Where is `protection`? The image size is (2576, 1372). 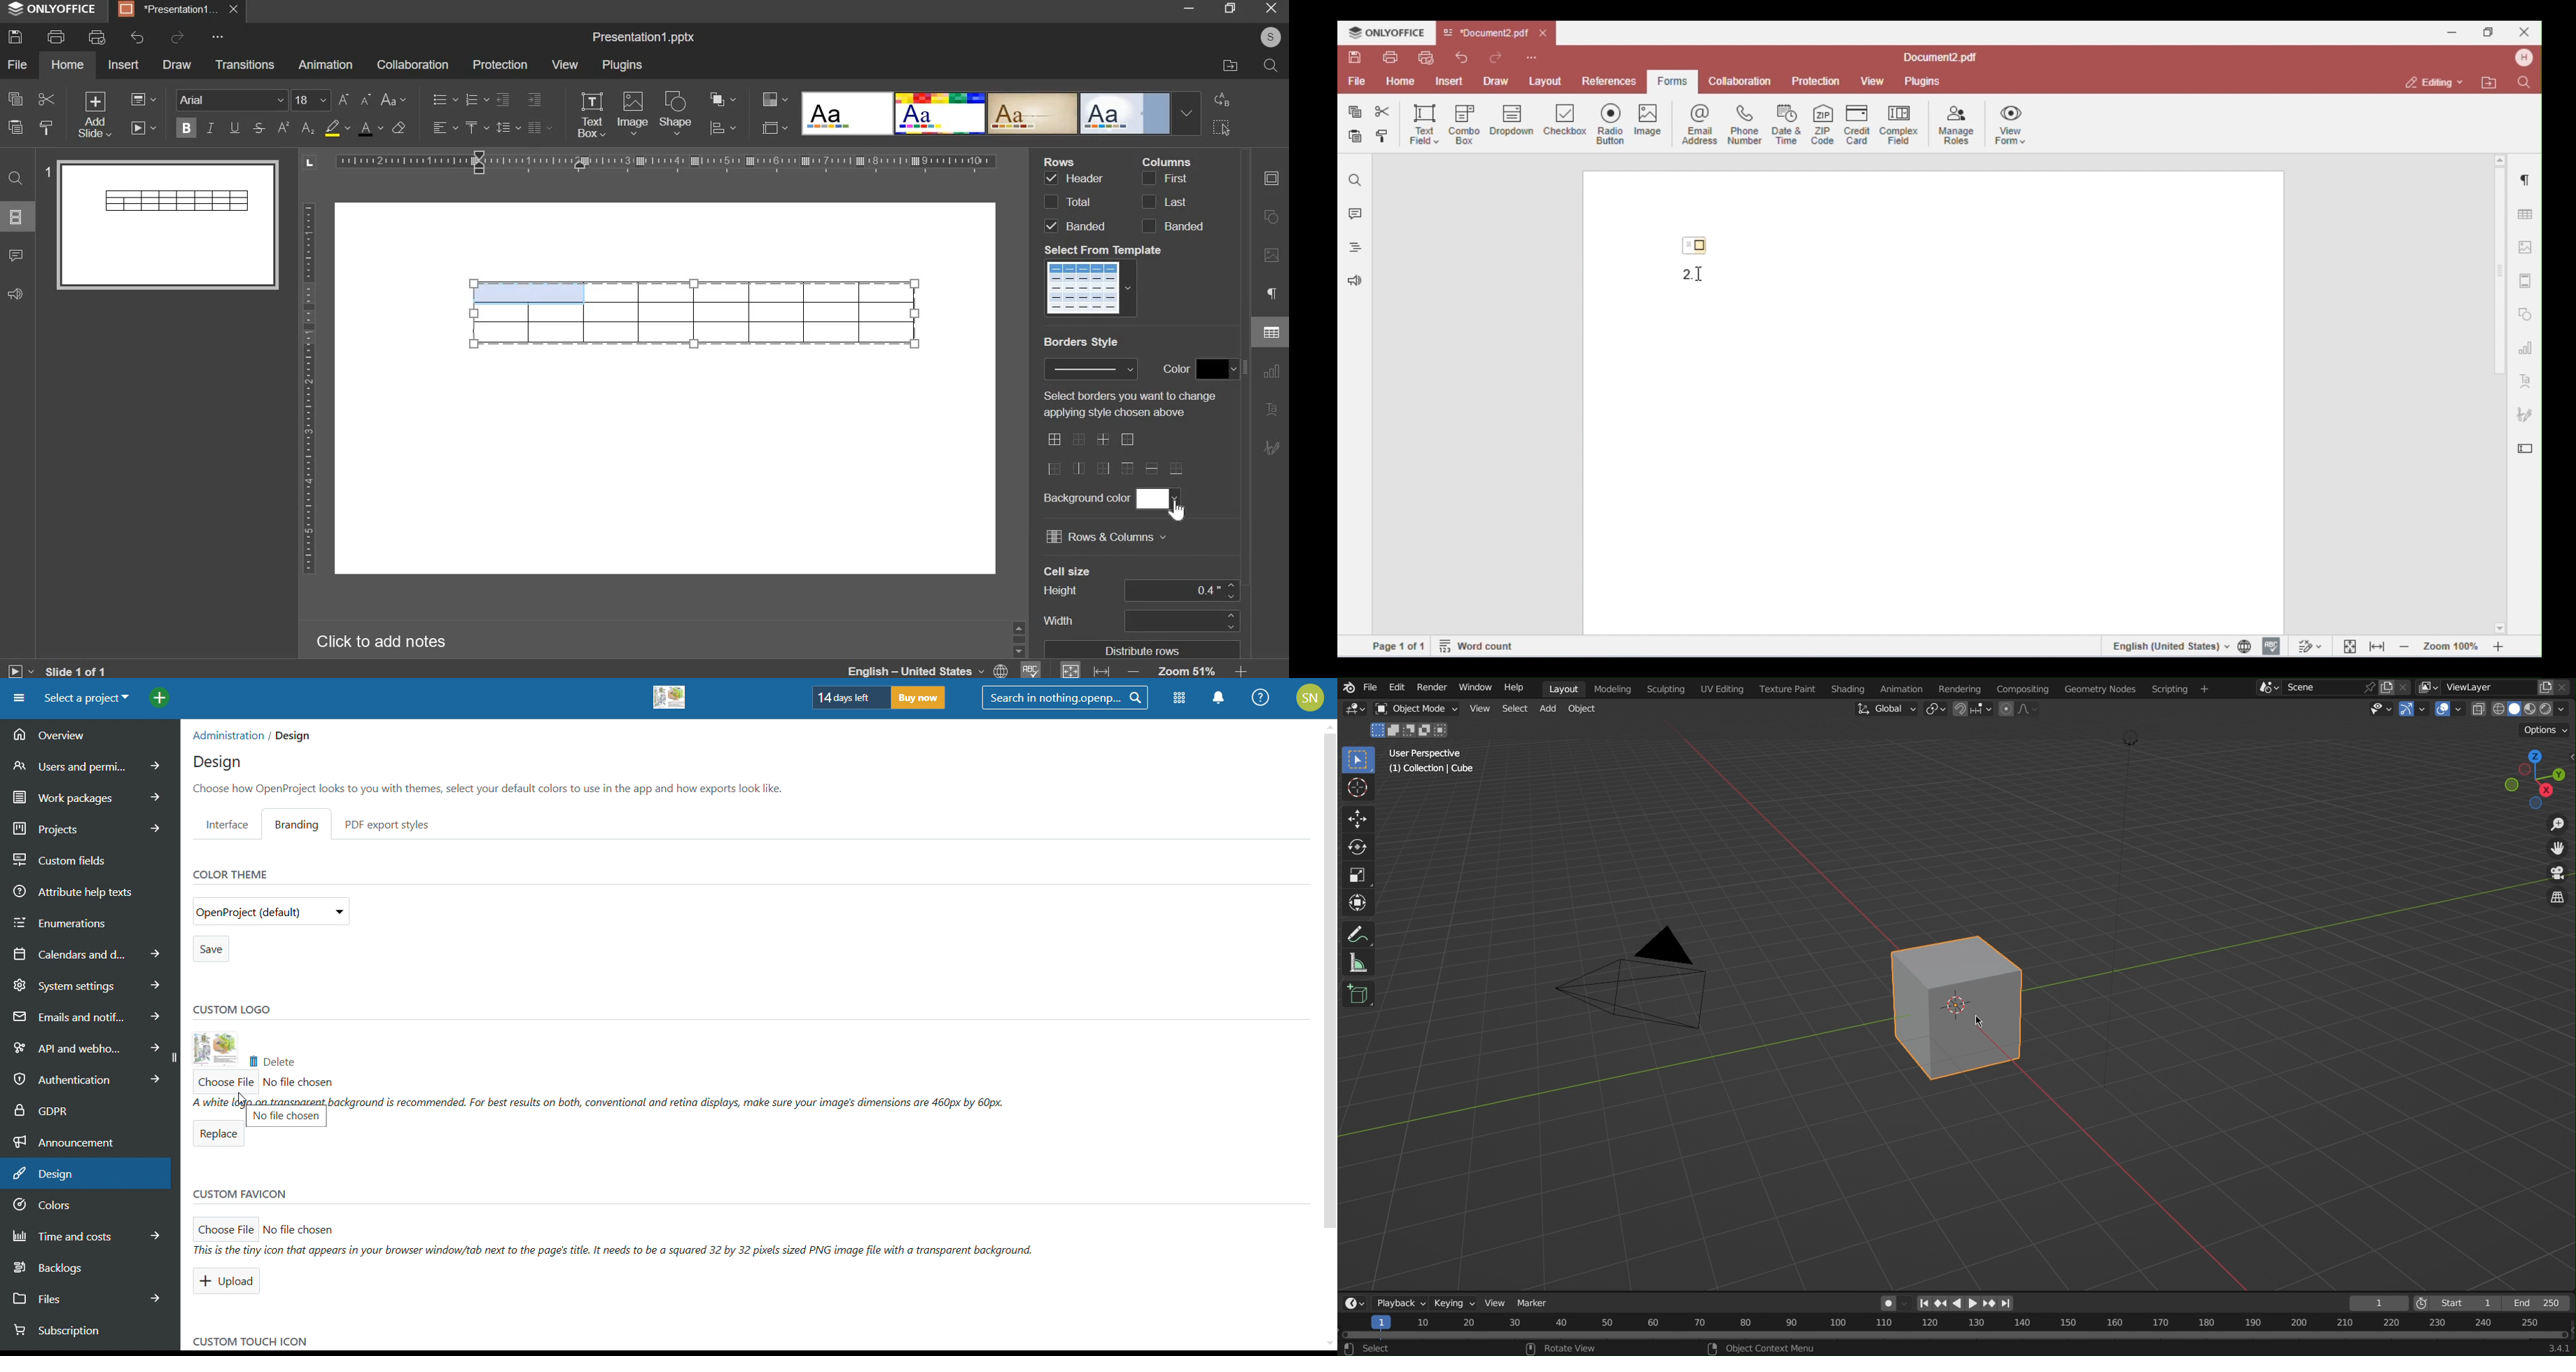 protection is located at coordinates (500, 65).